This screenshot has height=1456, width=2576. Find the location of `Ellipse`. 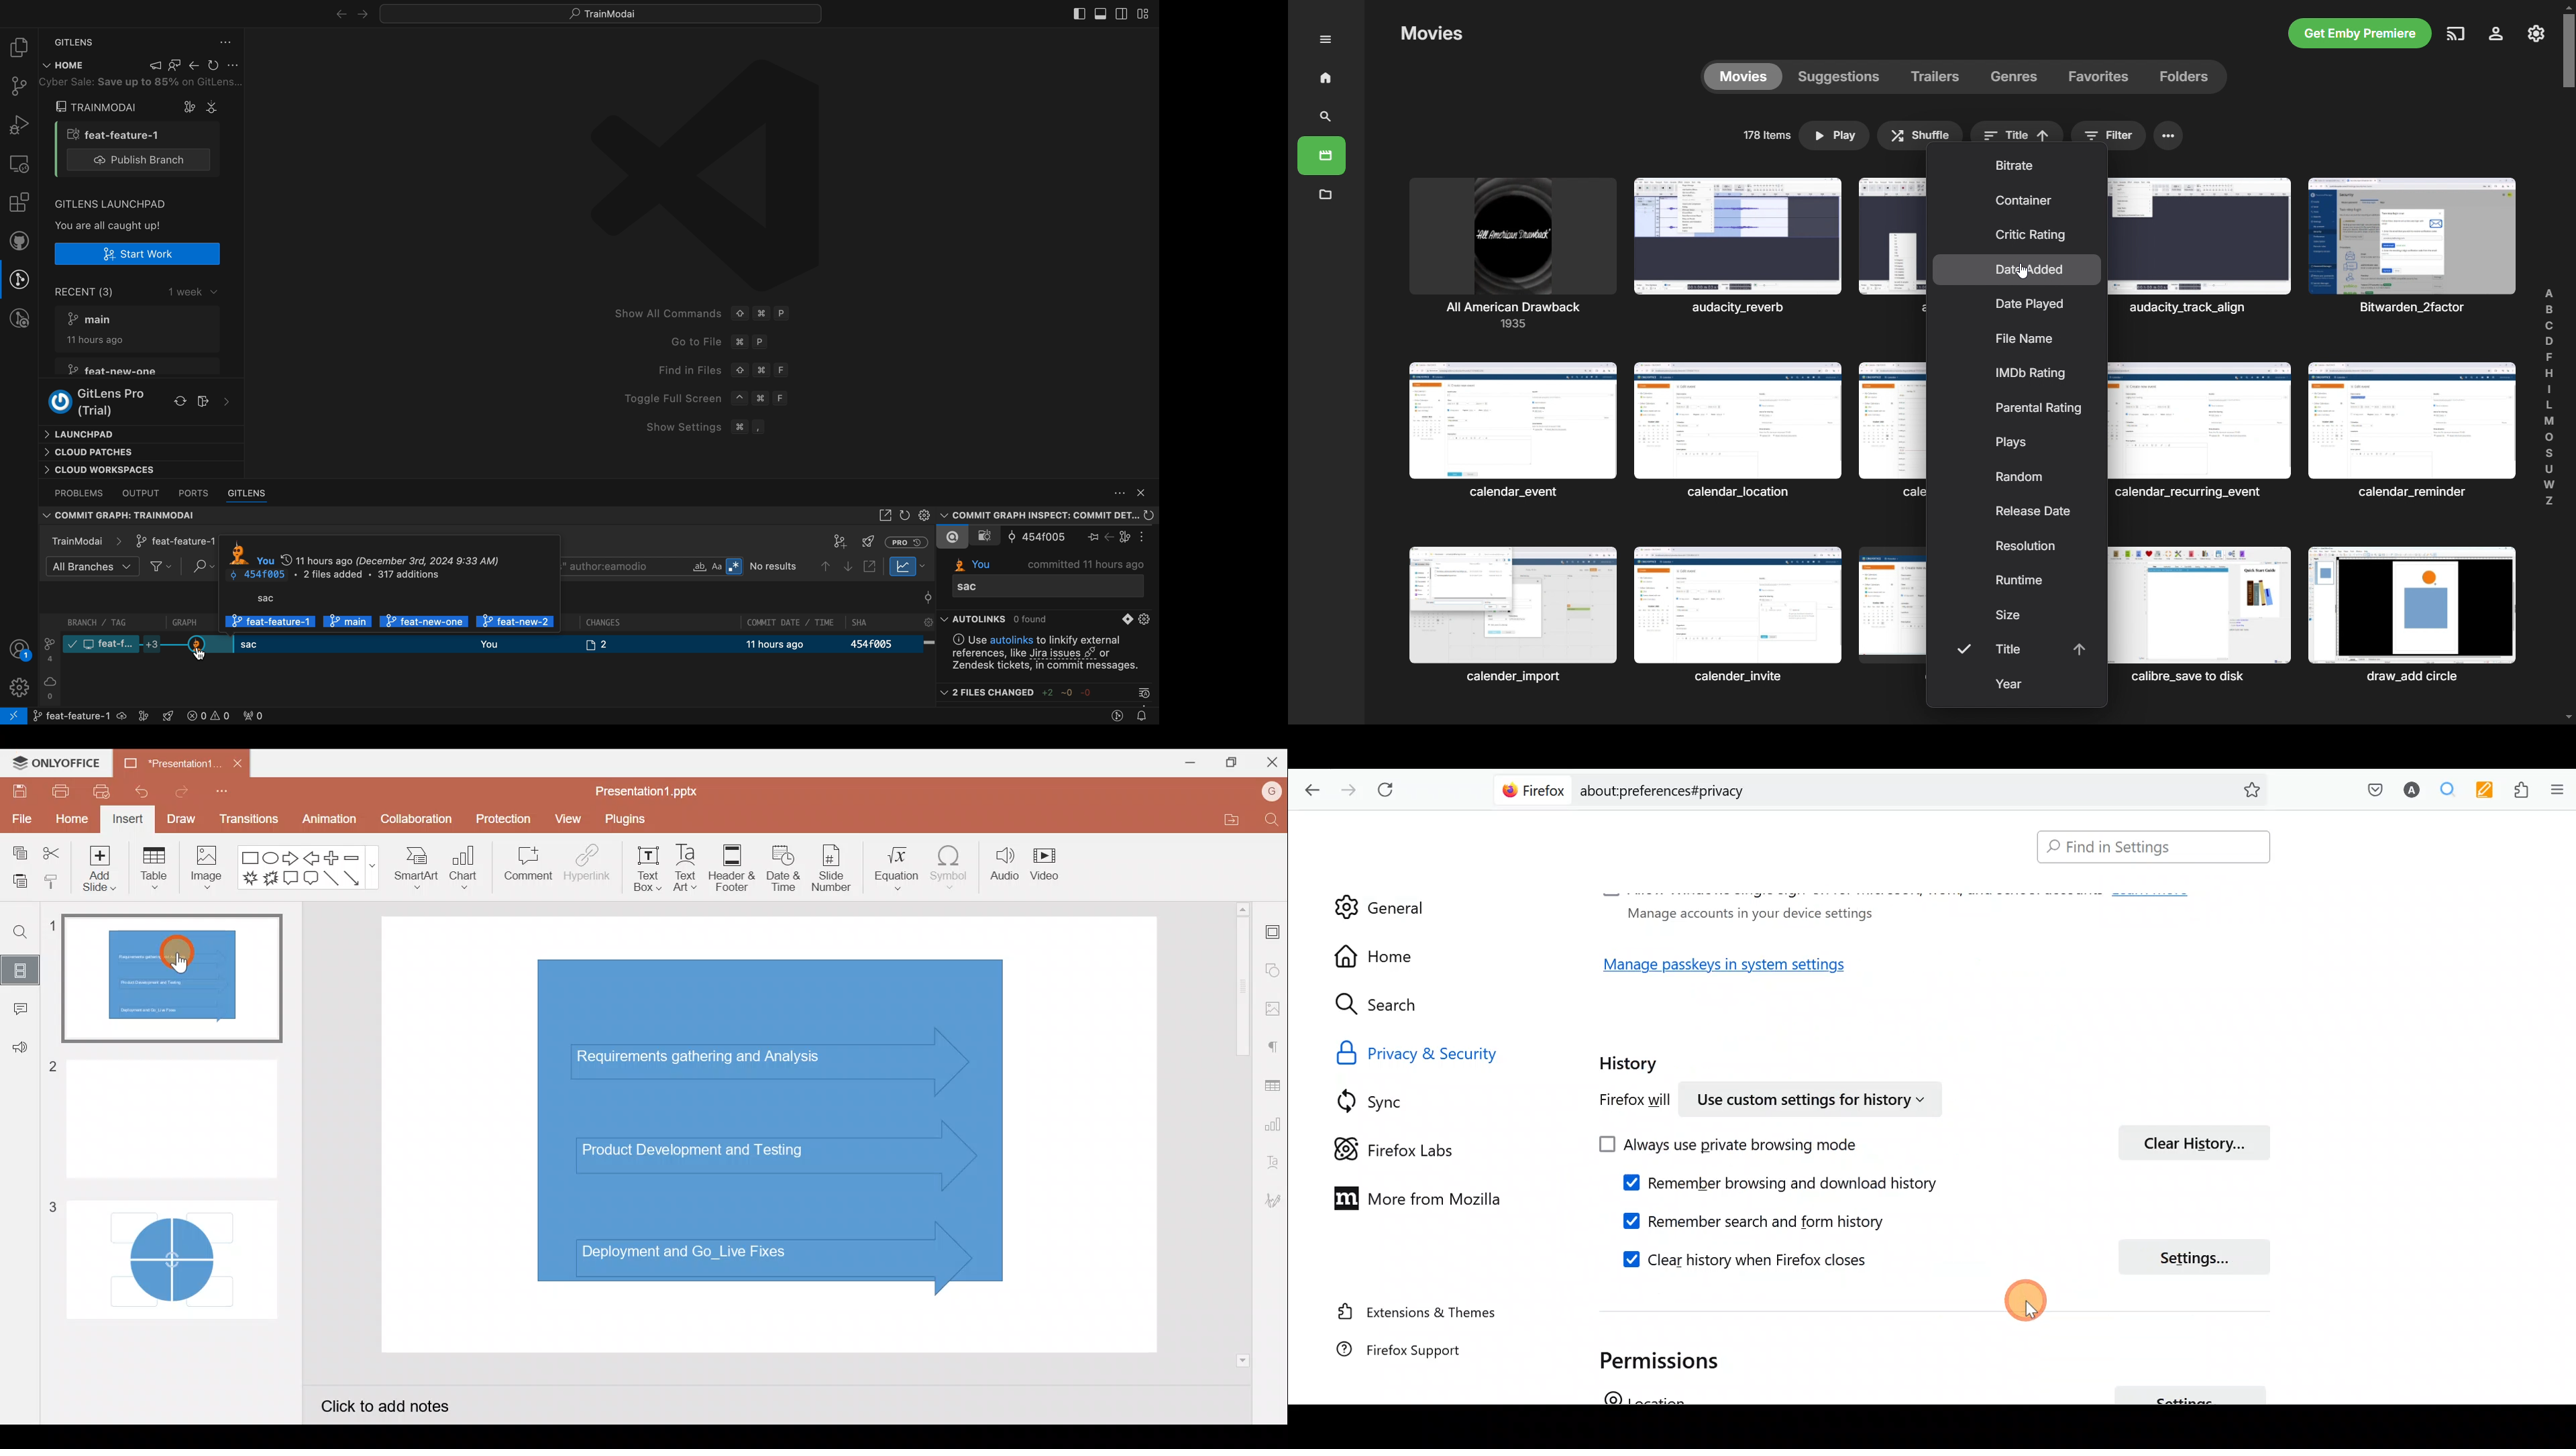

Ellipse is located at coordinates (270, 859).